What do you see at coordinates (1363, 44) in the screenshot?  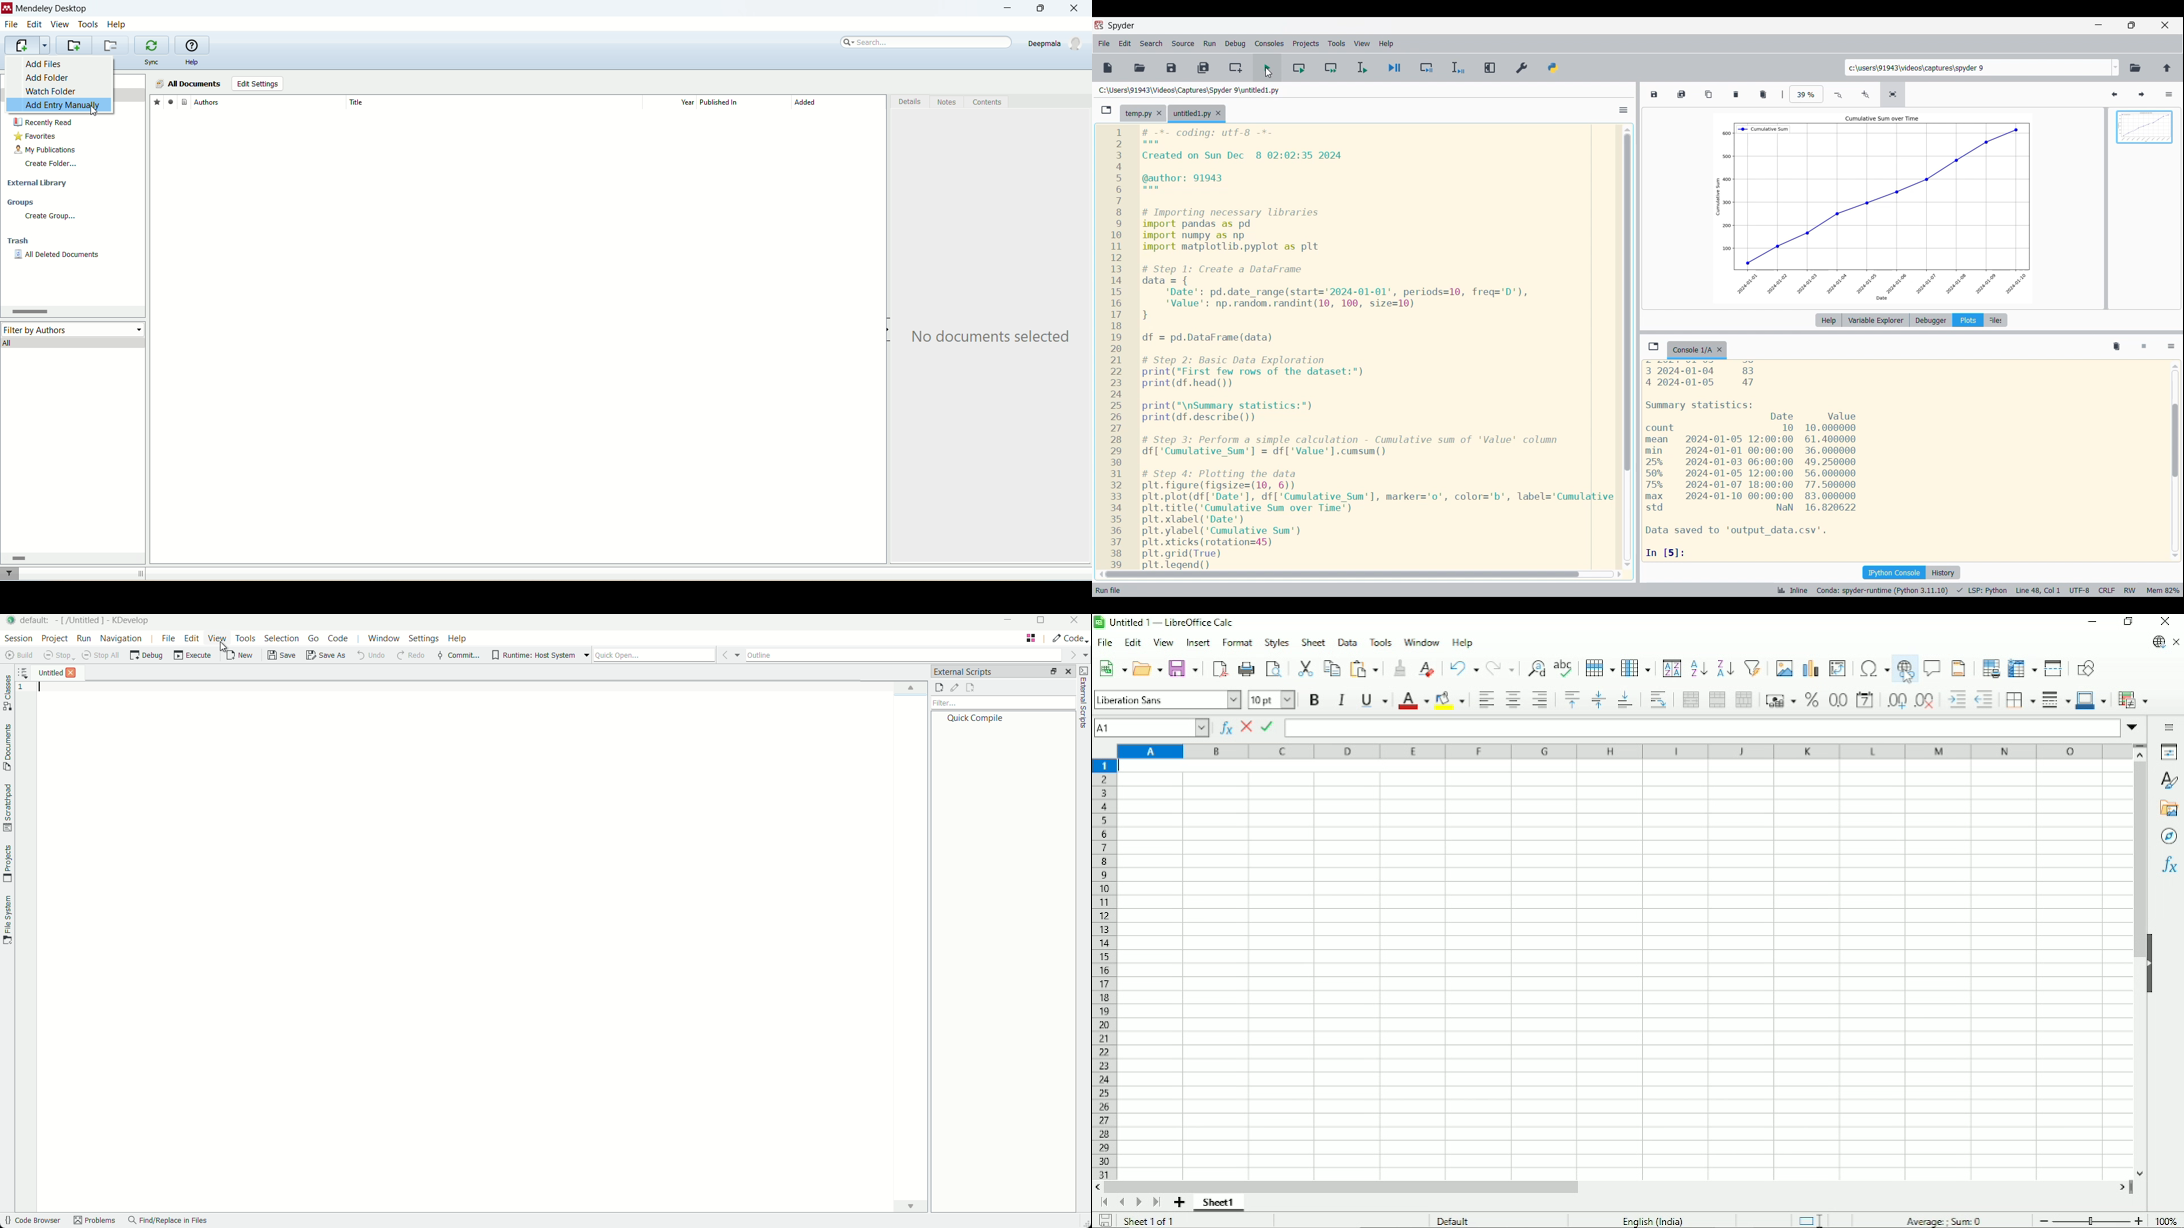 I see `View menu ` at bounding box center [1363, 44].